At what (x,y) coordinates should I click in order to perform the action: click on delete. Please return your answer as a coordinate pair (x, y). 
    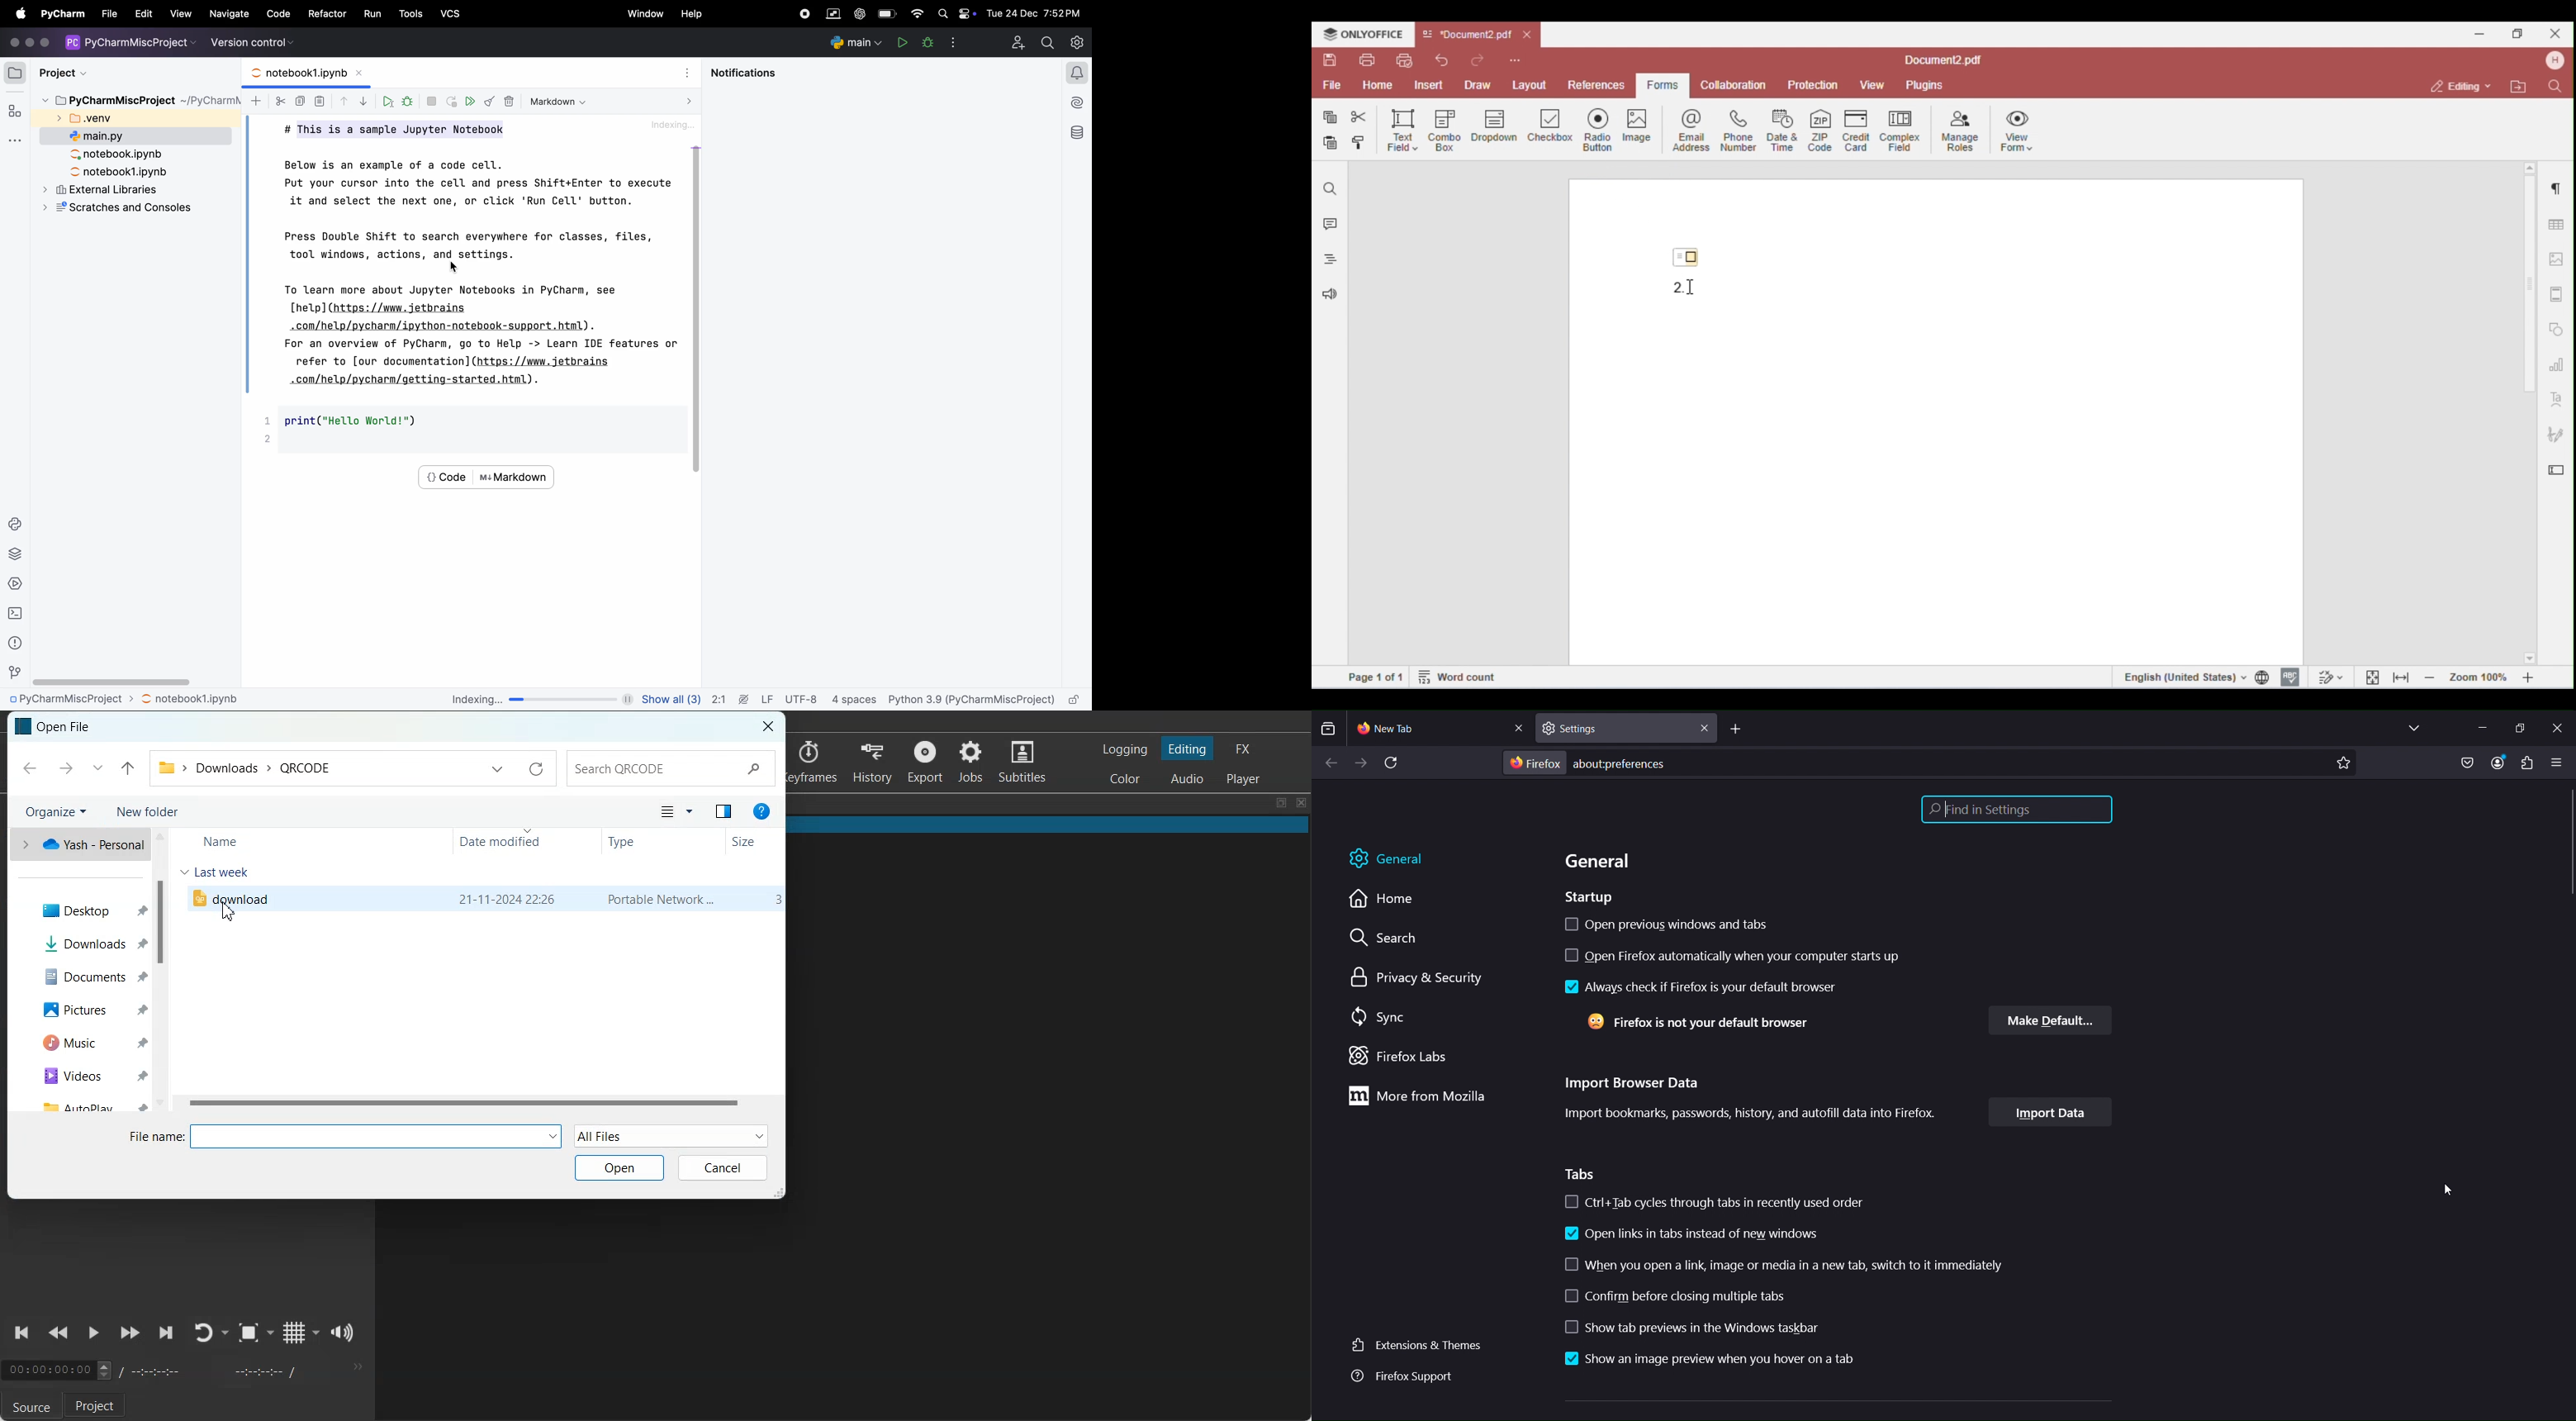
    Looking at the image, I should click on (511, 100).